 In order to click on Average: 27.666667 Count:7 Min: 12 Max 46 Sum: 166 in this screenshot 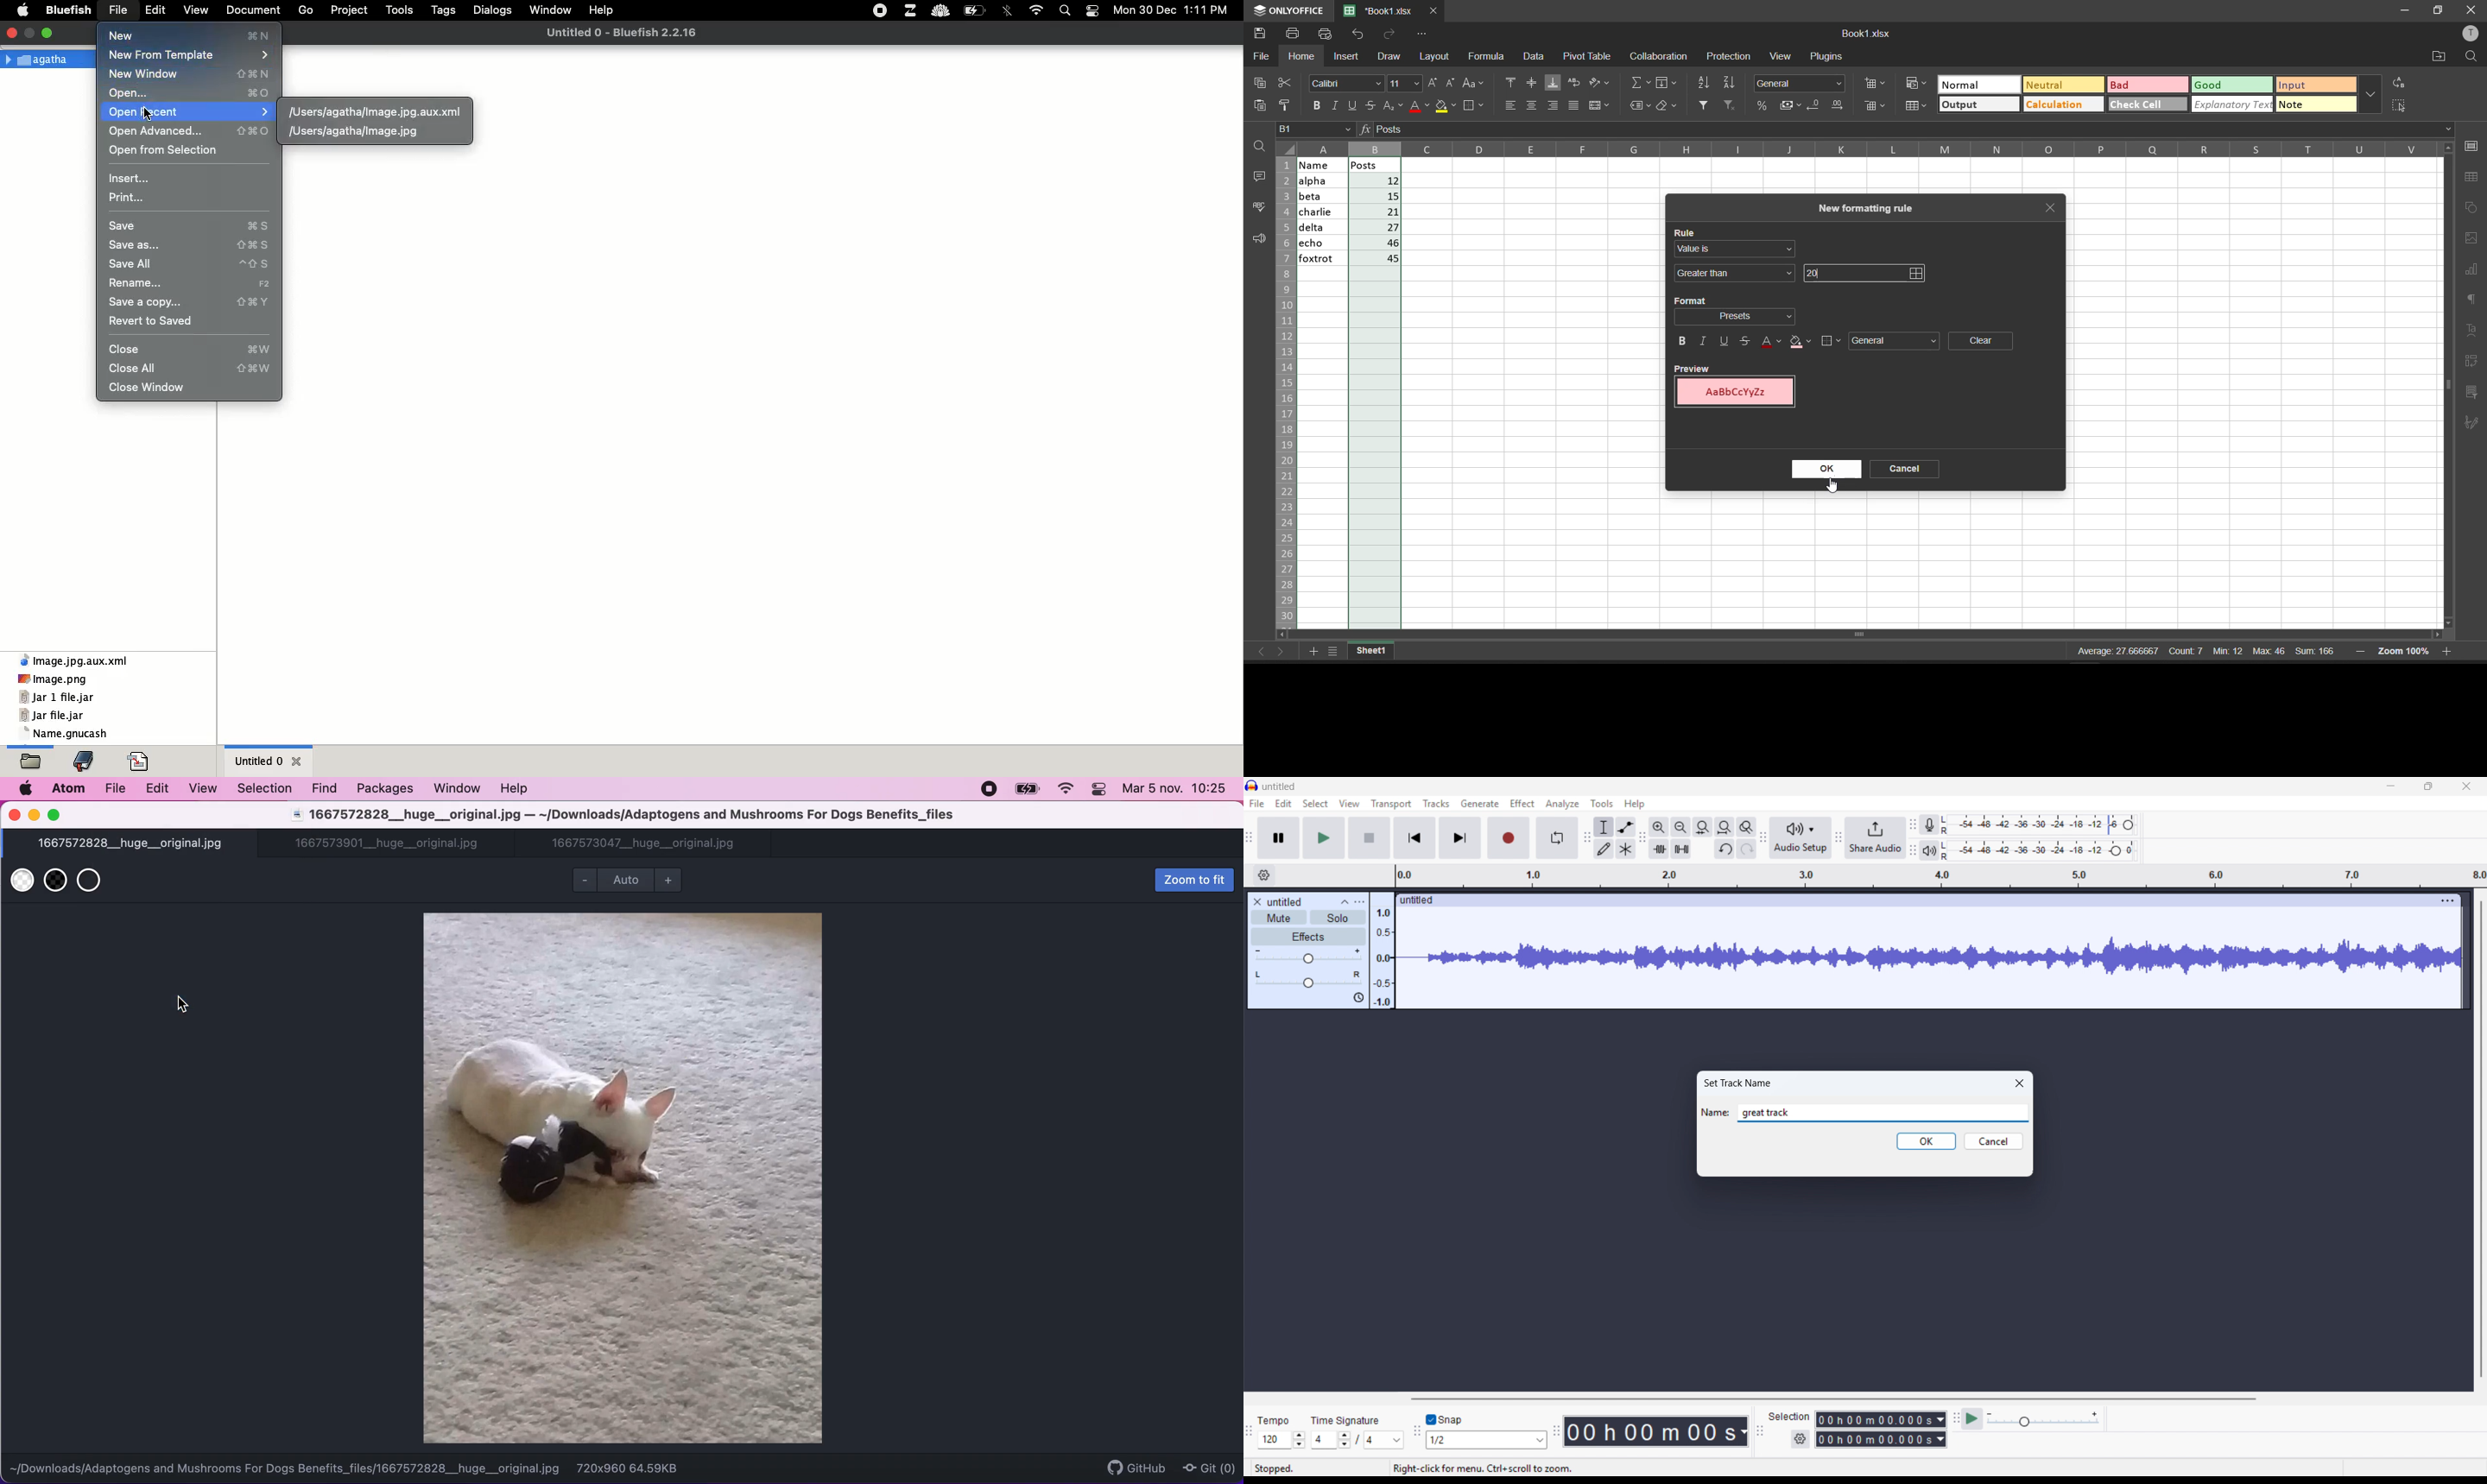, I will do `click(2195, 653)`.